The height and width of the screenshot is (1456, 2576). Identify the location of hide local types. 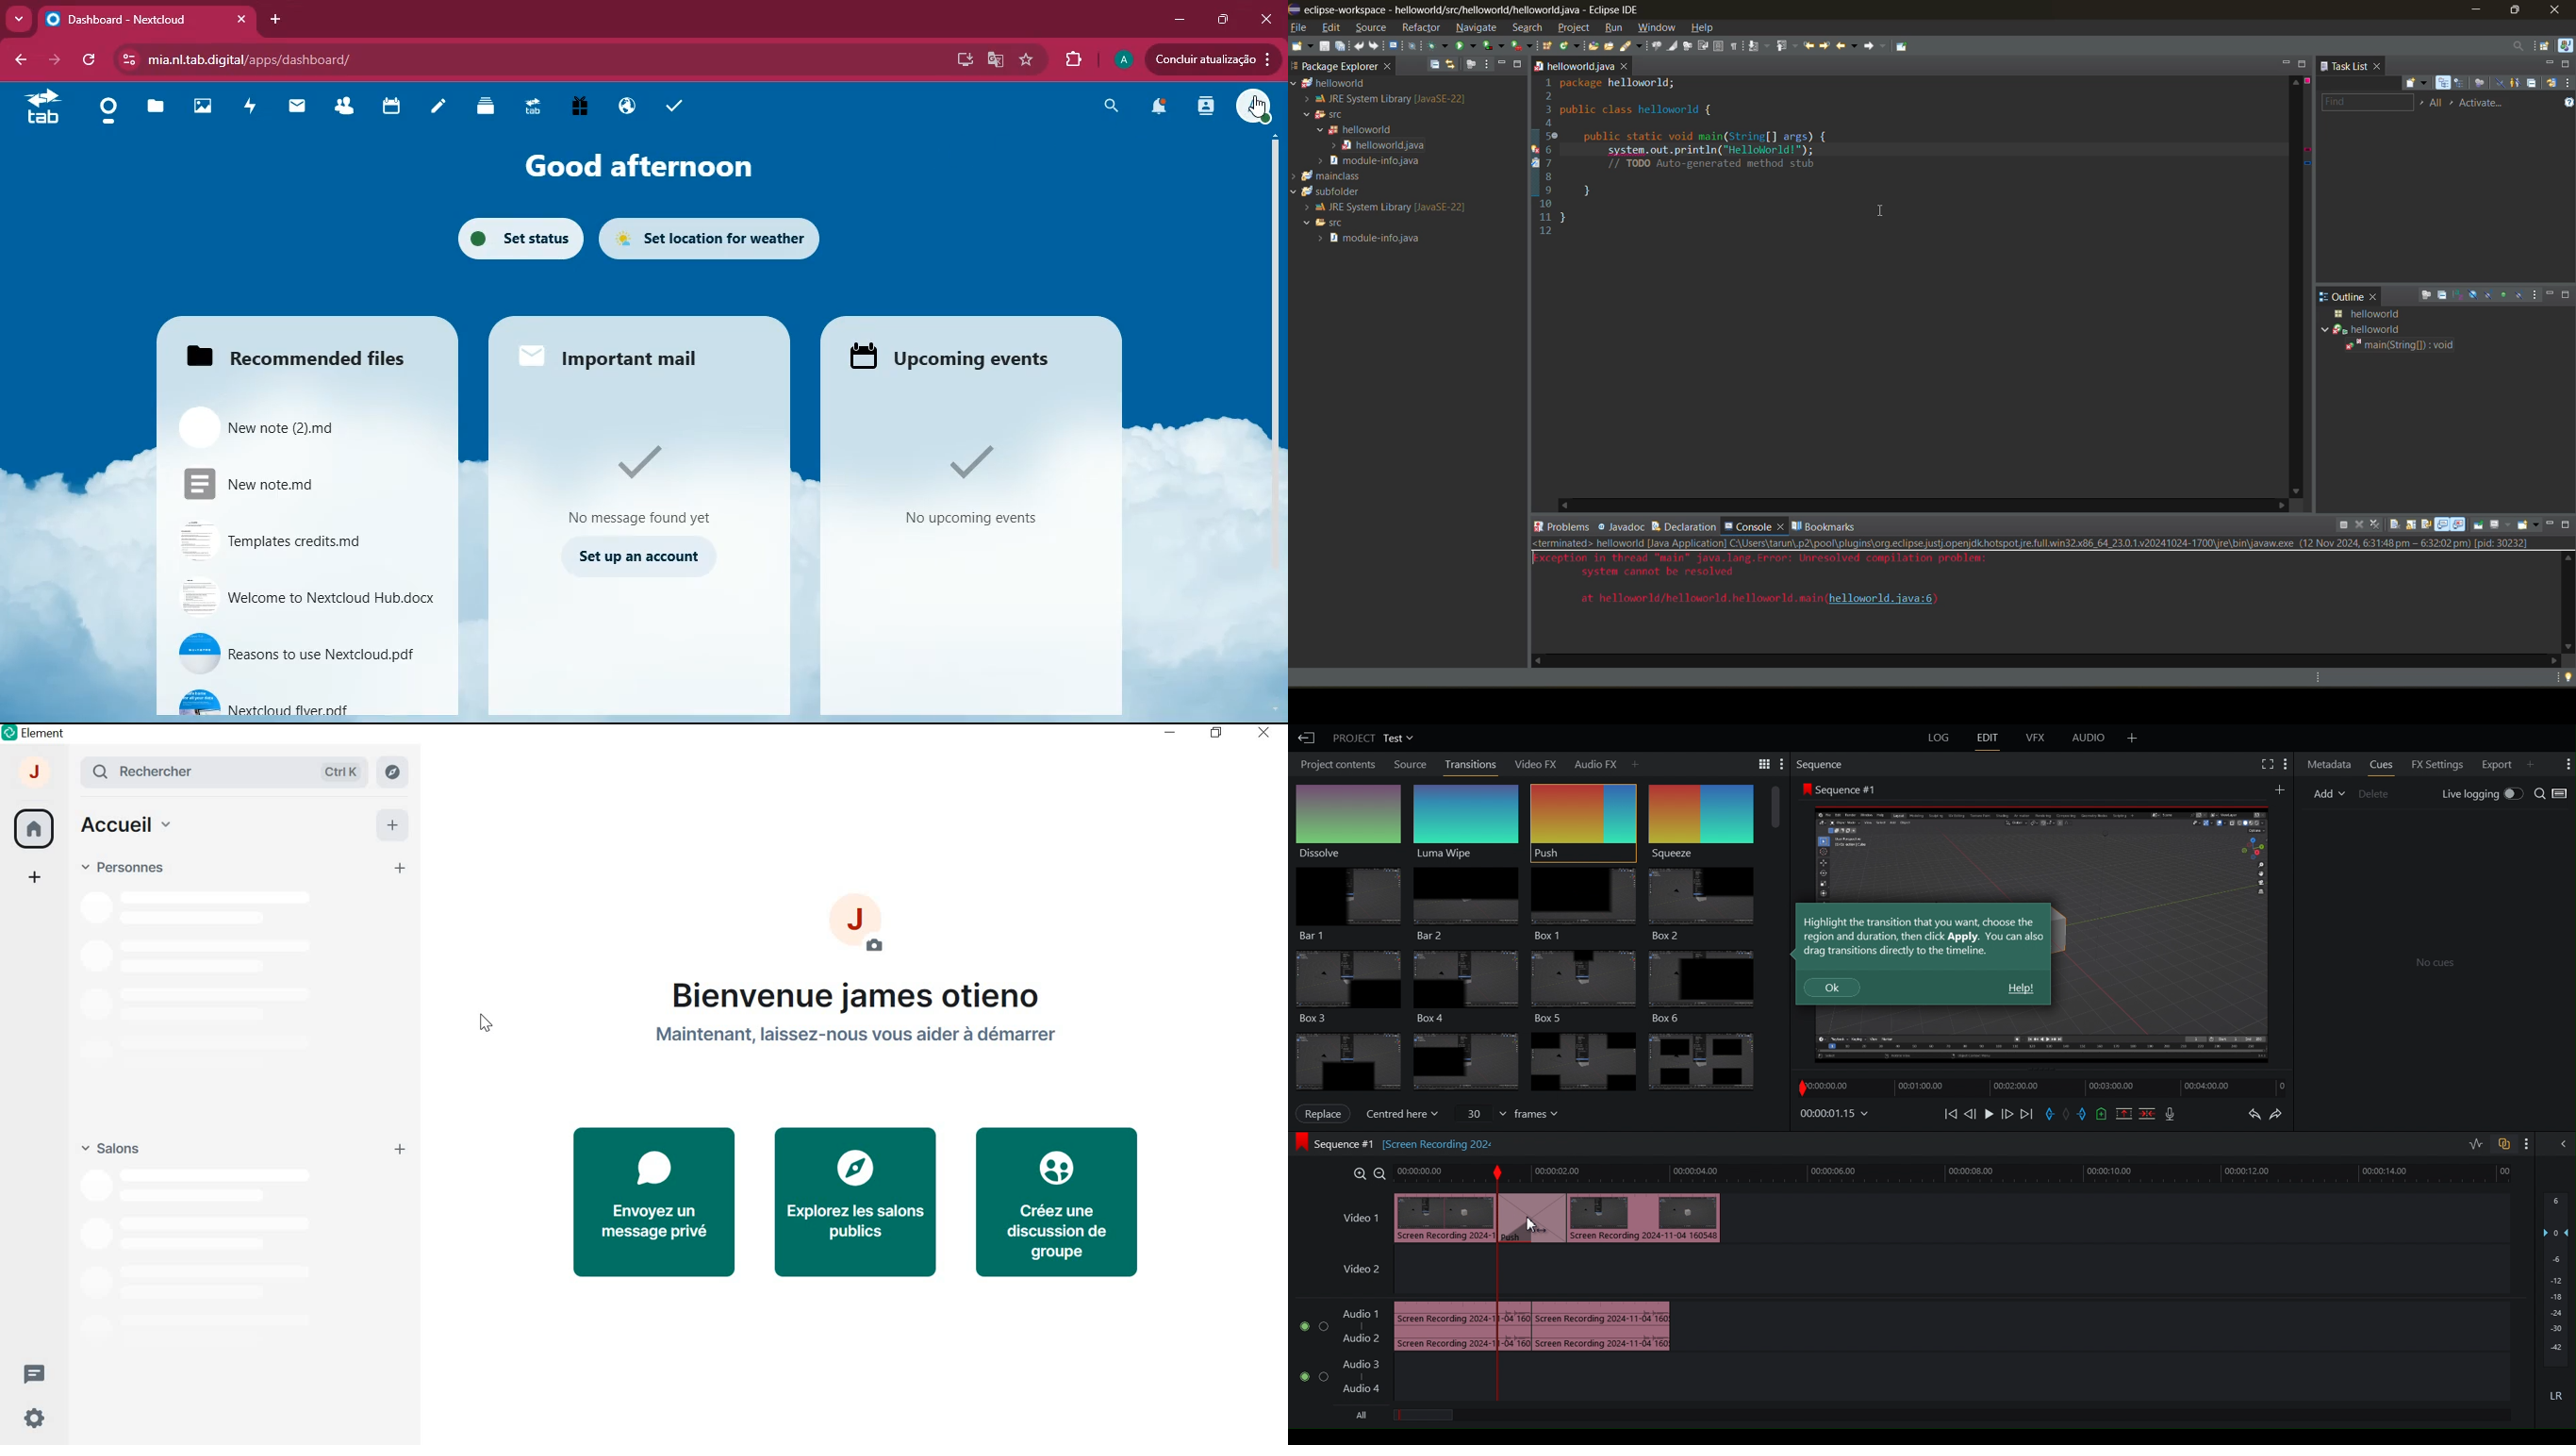
(2520, 294).